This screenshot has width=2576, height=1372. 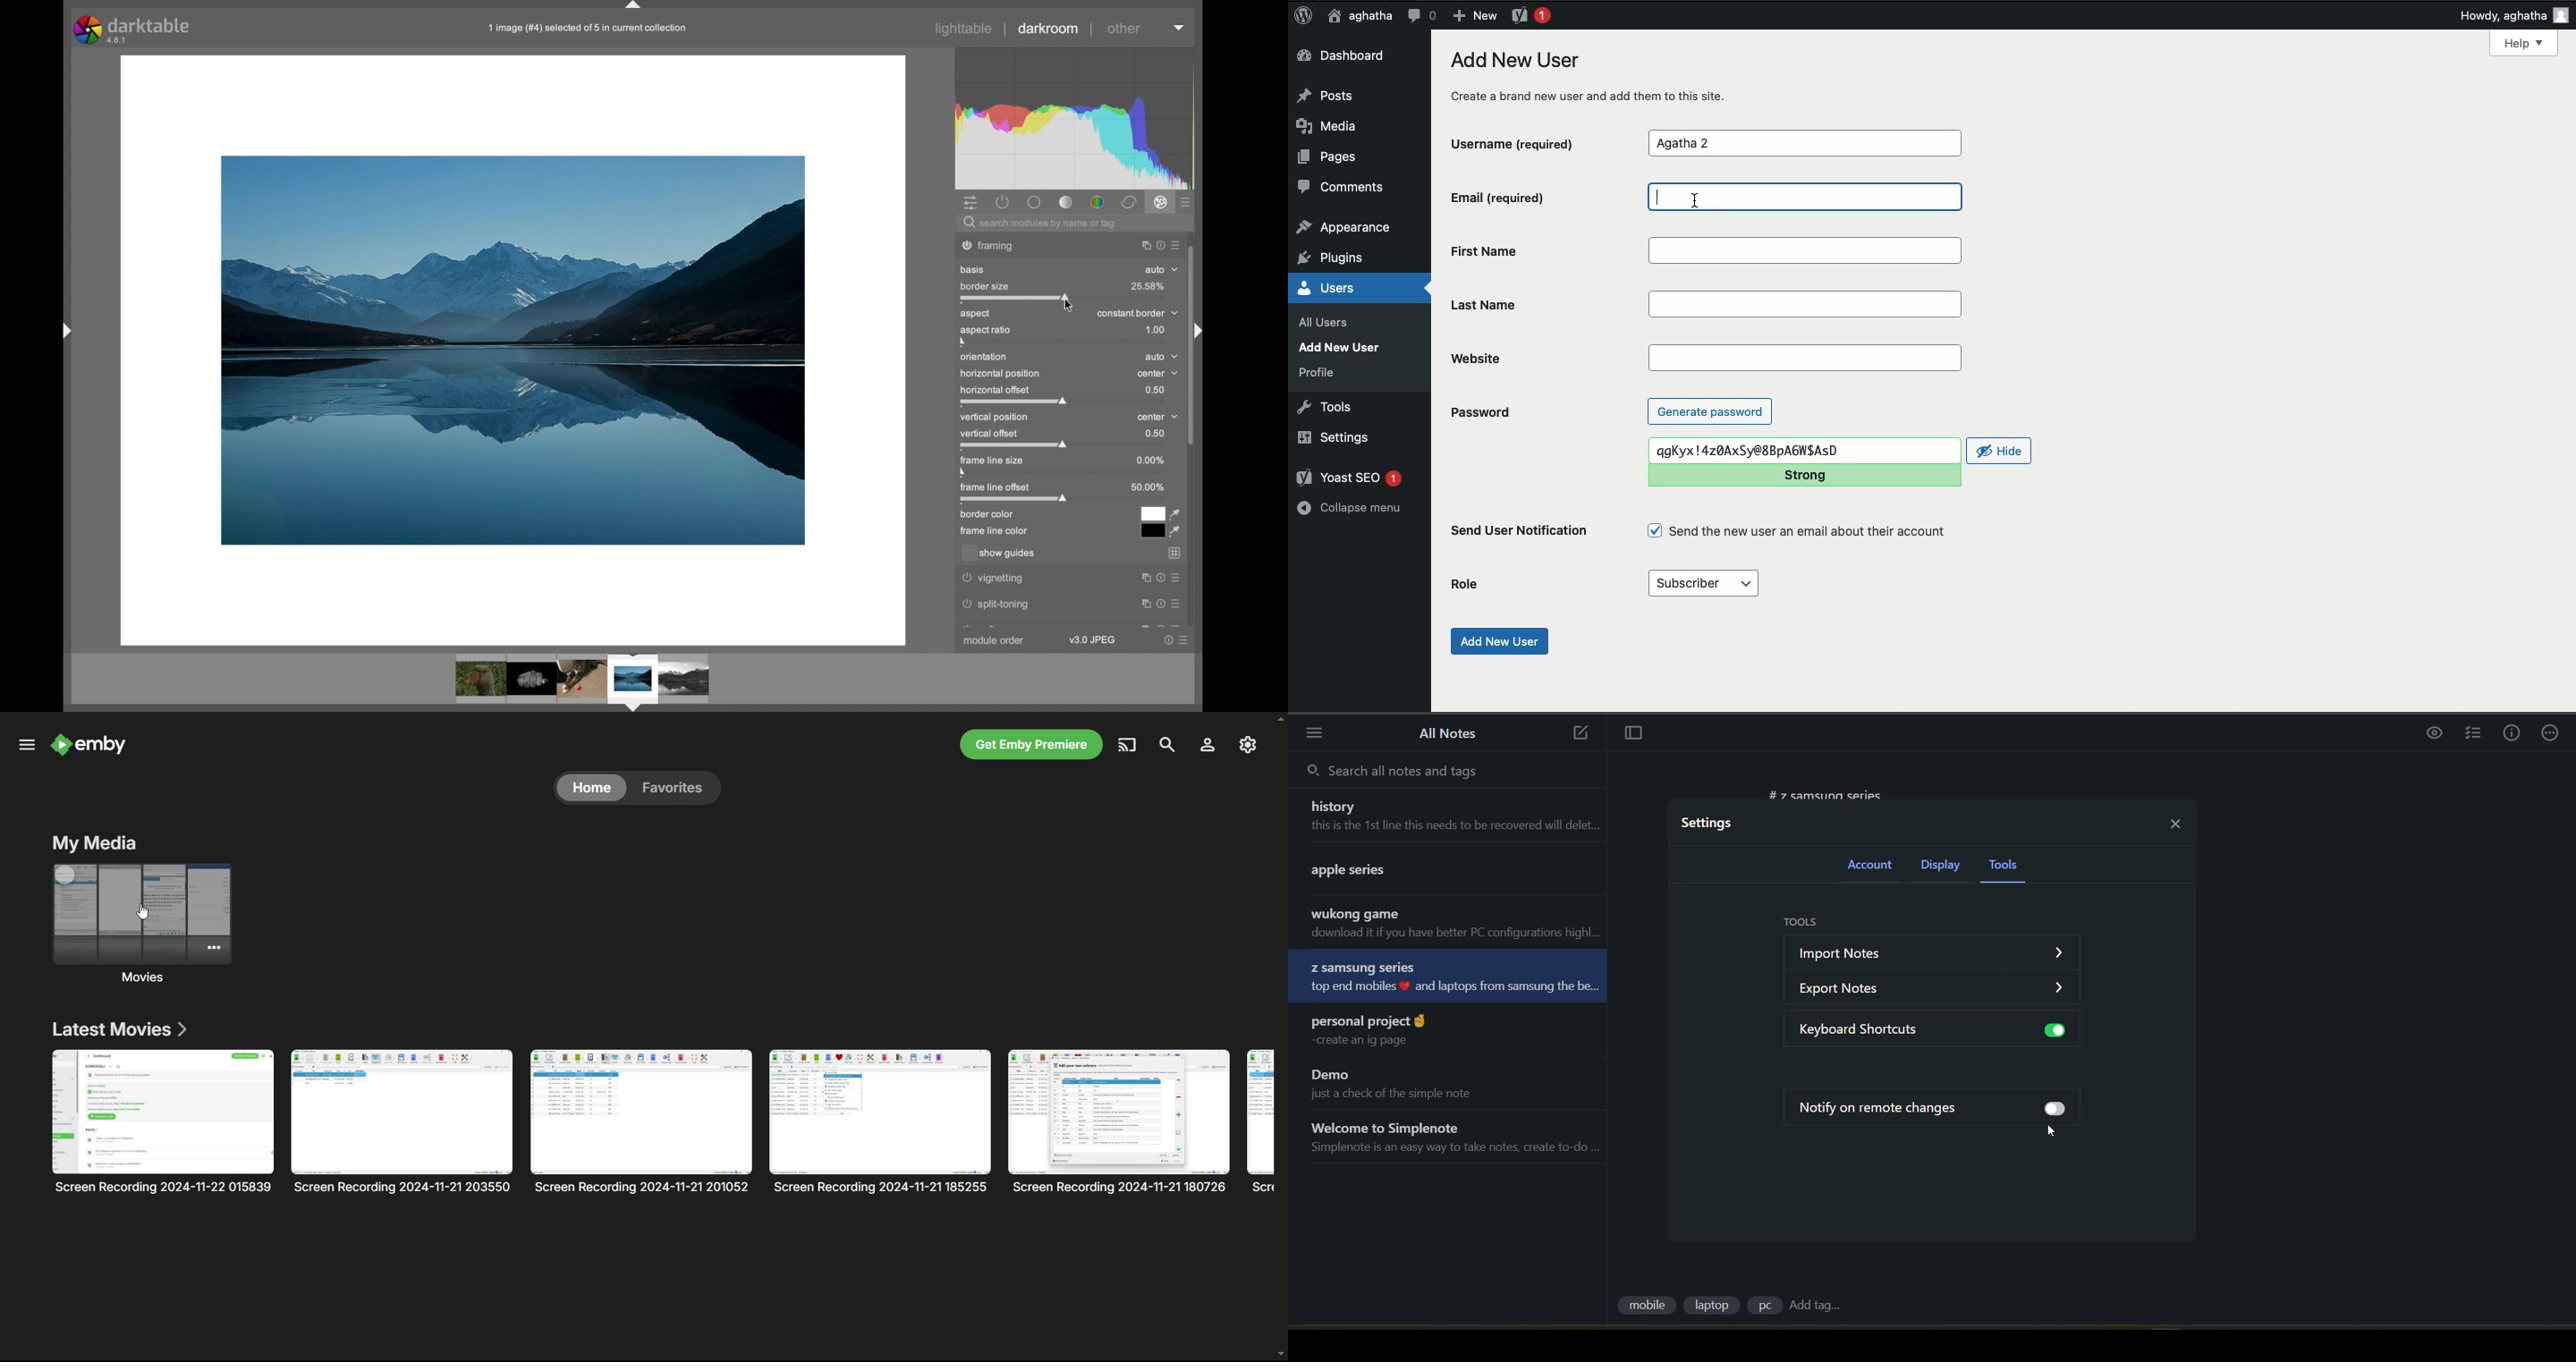 What do you see at coordinates (1015, 395) in the screenshot?
I see `horizontal offset slider` at bounding box center [1015, 395].